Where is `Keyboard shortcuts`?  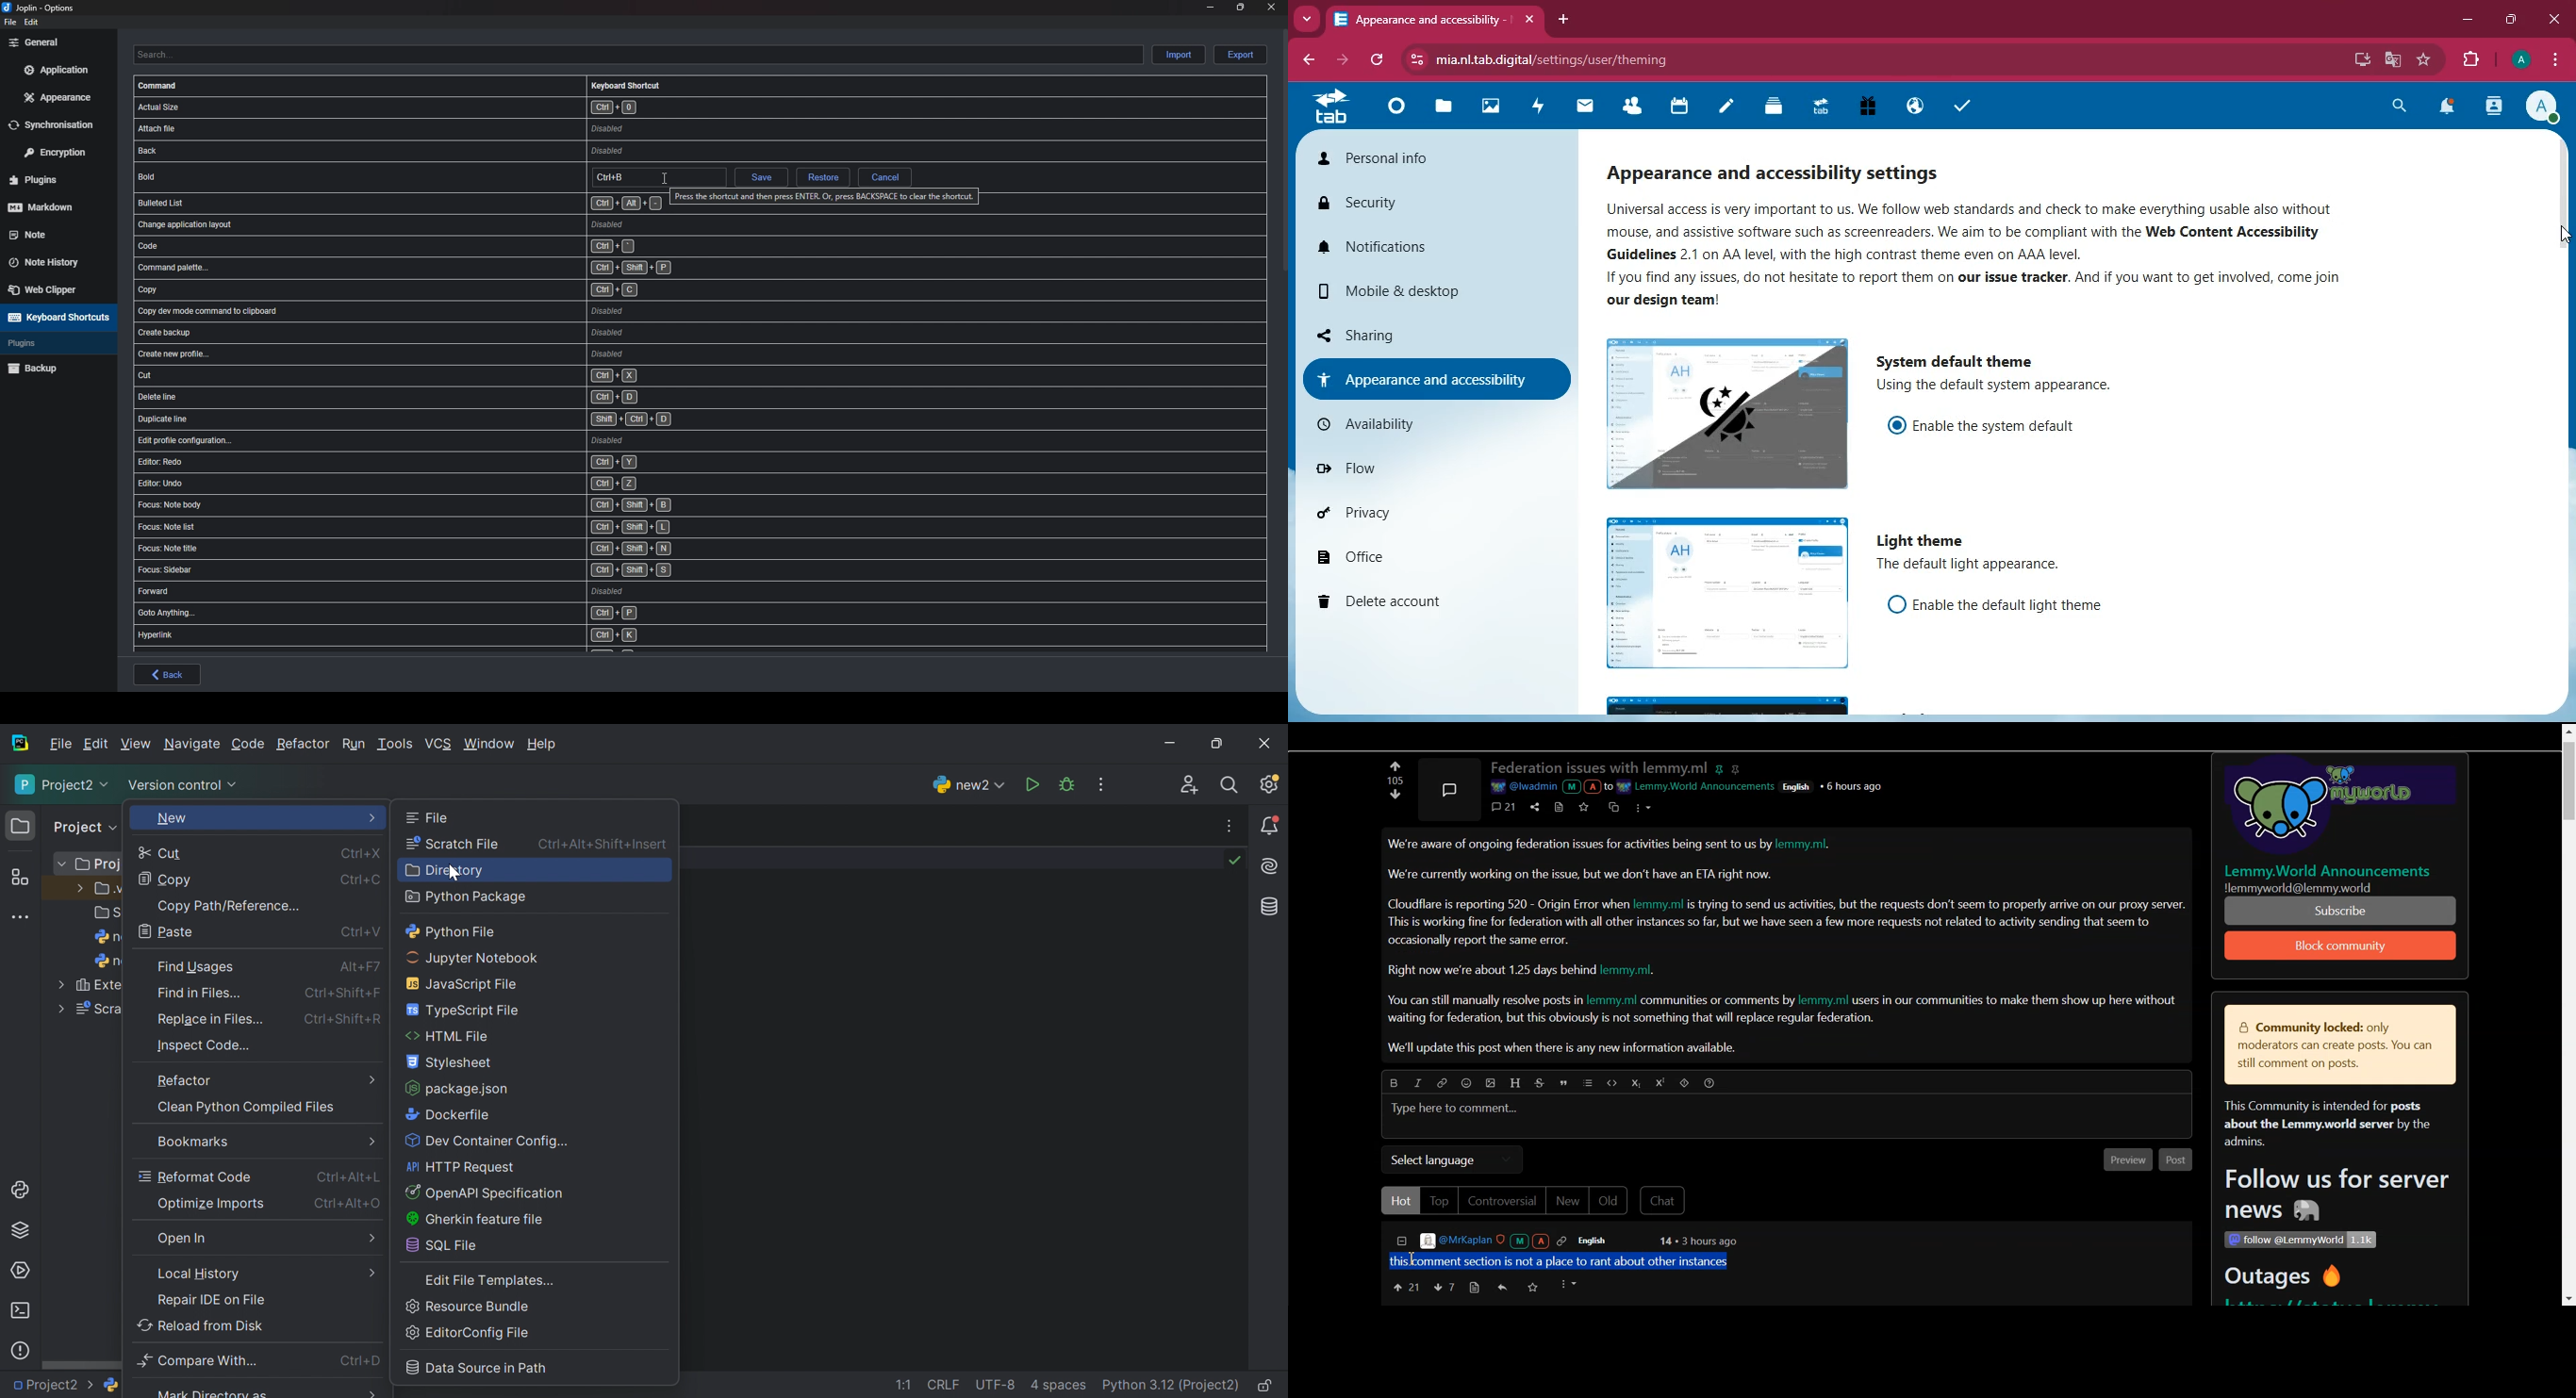
Keyboard shortcuts is located at coordinates (56, 317).